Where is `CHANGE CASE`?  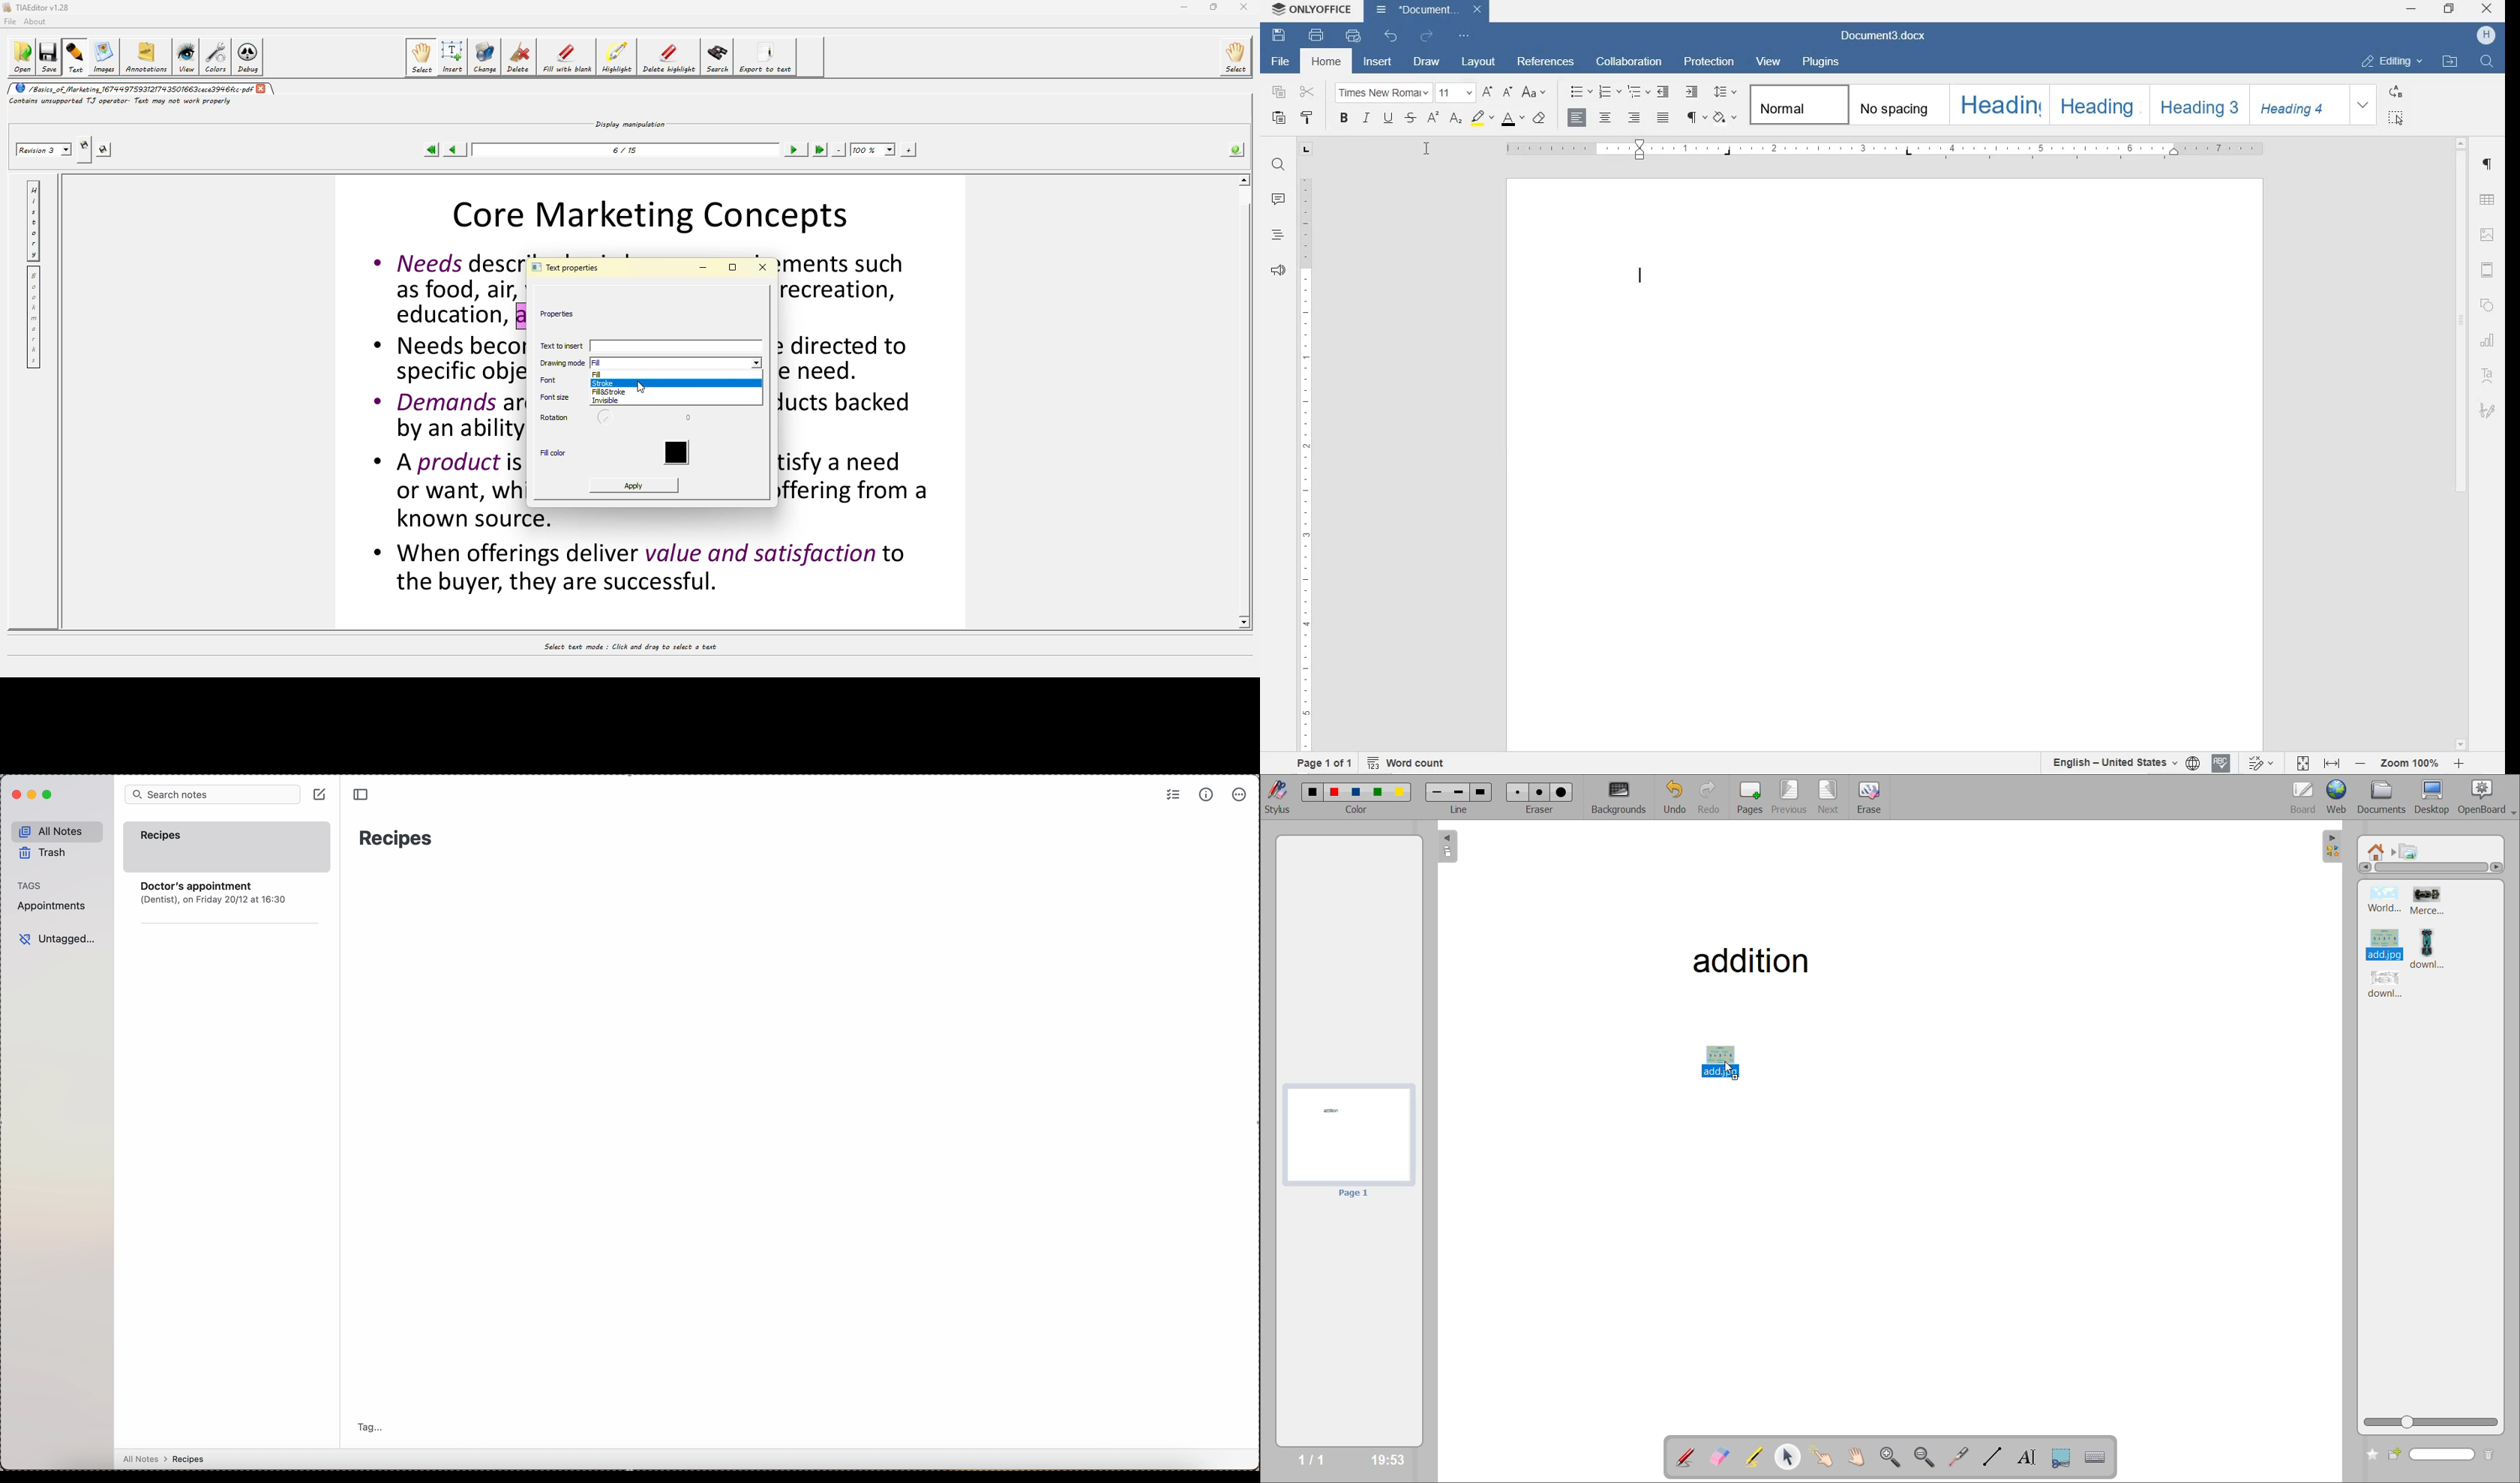 CHANGE CASE is located at coordinates (1537, 93).